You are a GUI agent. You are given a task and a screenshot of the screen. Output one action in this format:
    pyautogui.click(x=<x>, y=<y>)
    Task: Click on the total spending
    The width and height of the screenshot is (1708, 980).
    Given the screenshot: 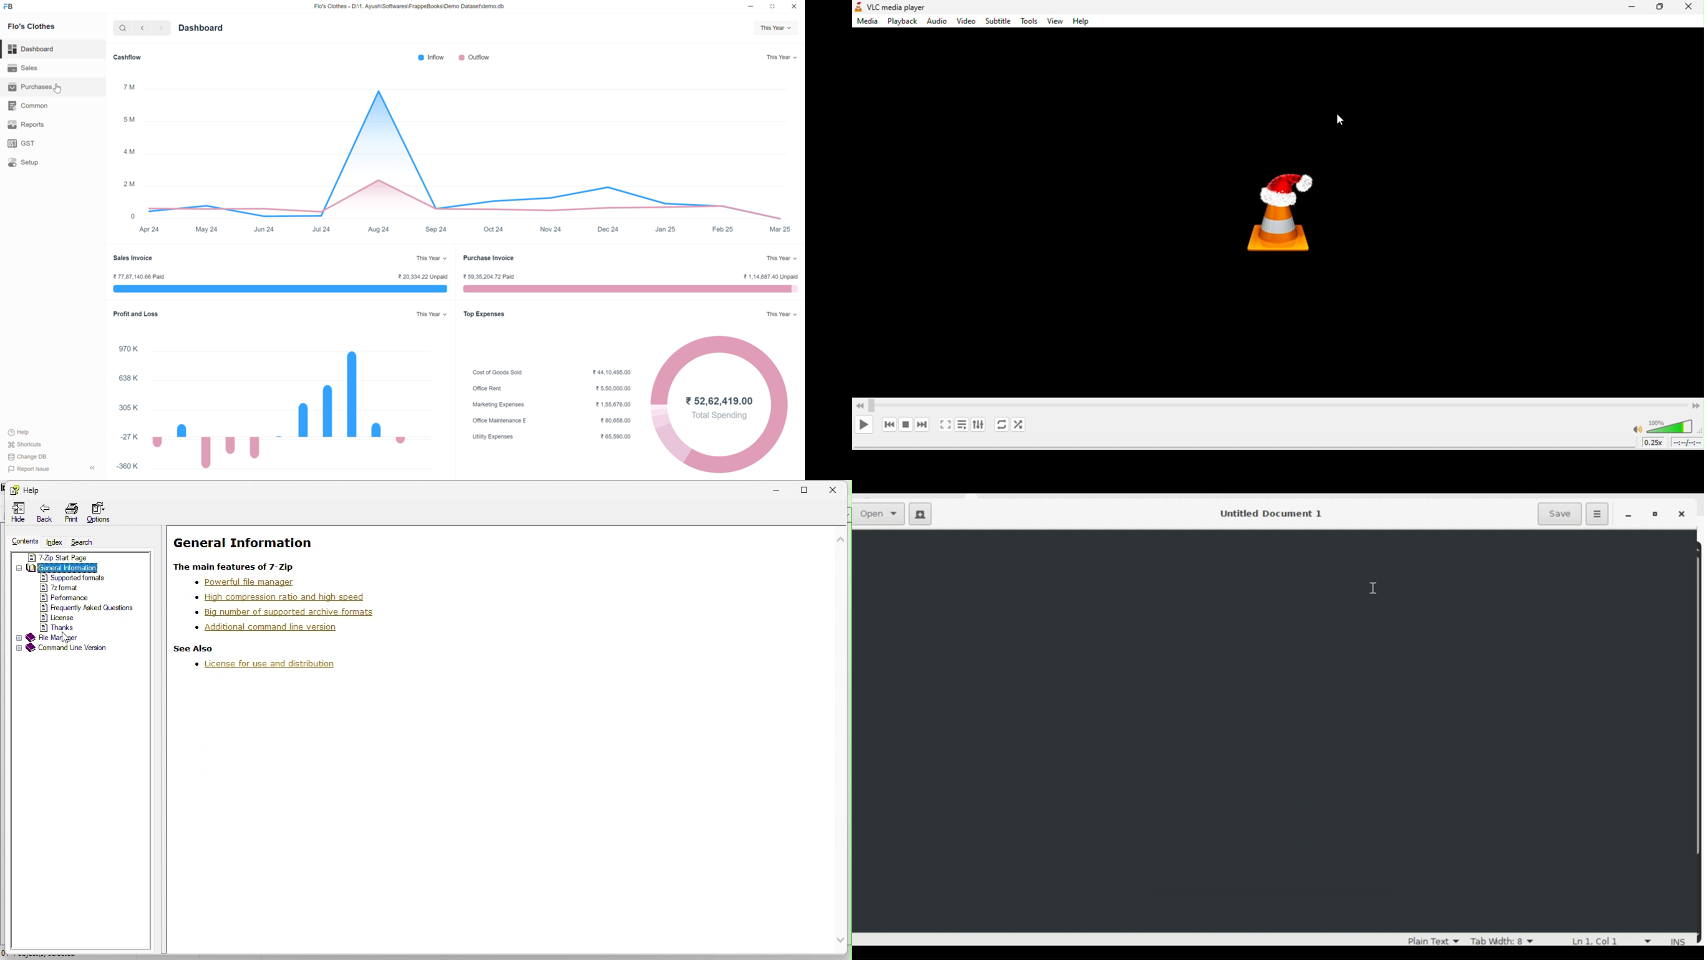 What is the action you would take?
    pyautogui.click(x=721, y=416)
    